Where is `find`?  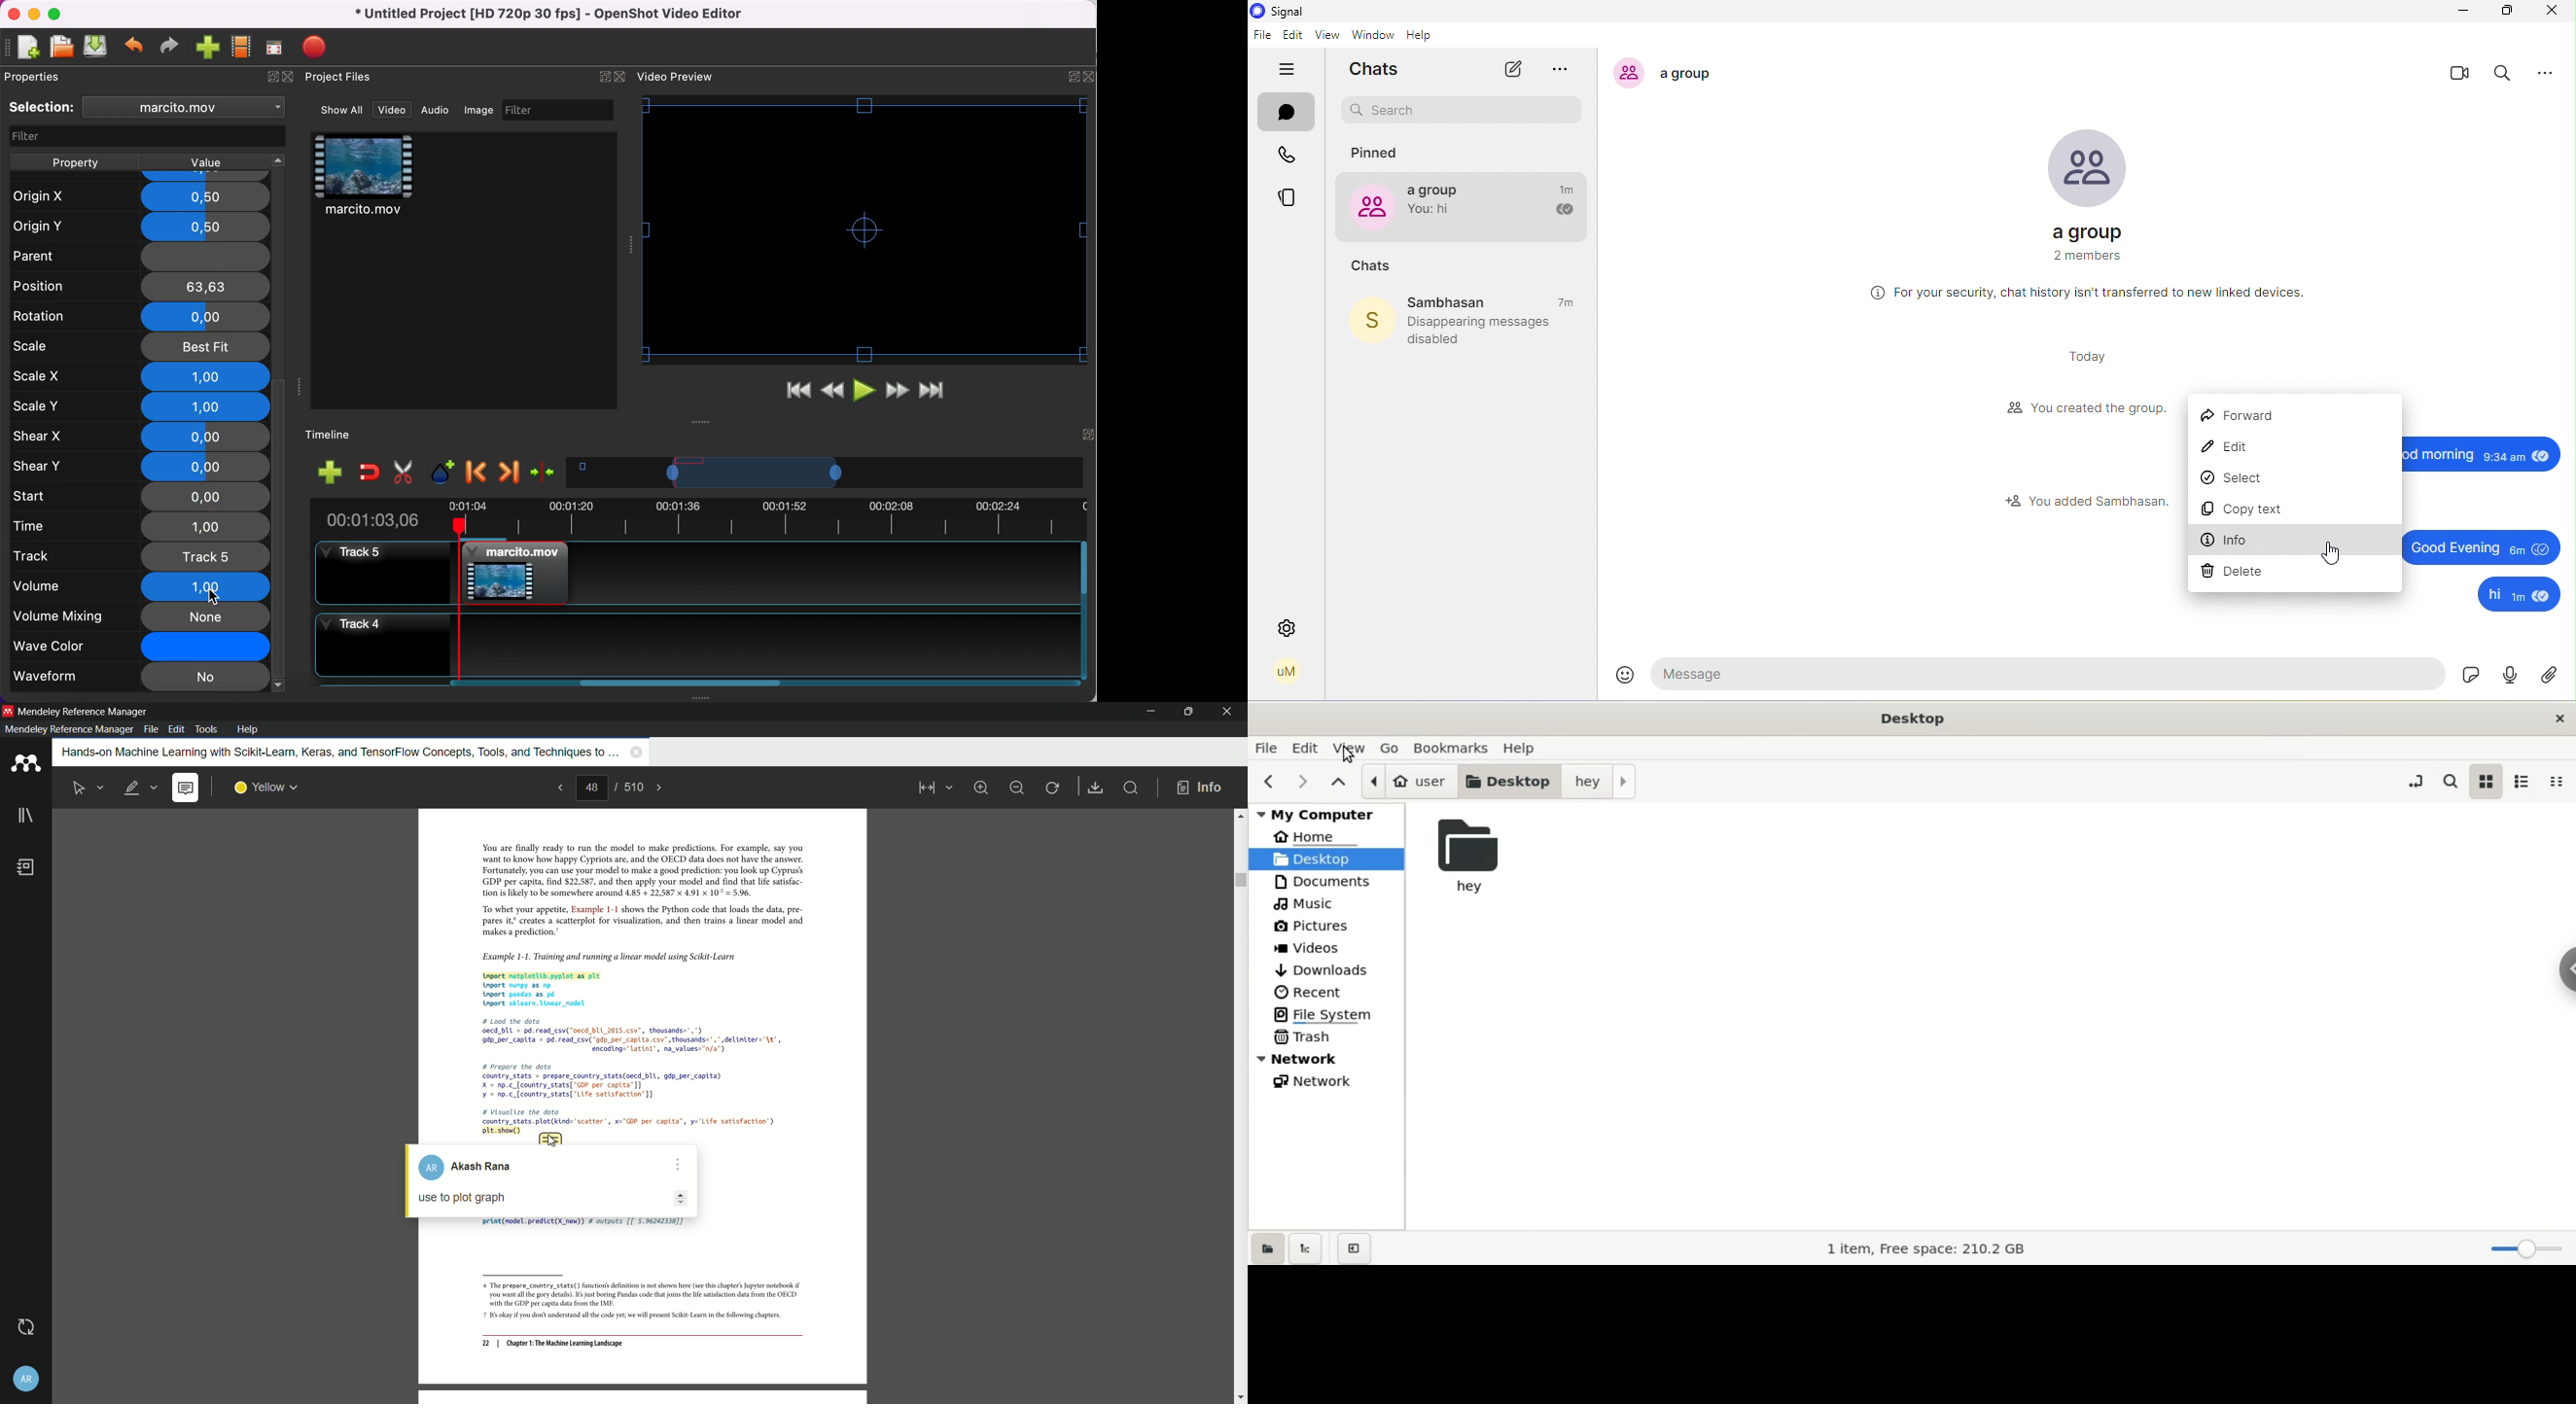 find is located at coordinates (1130, 787).